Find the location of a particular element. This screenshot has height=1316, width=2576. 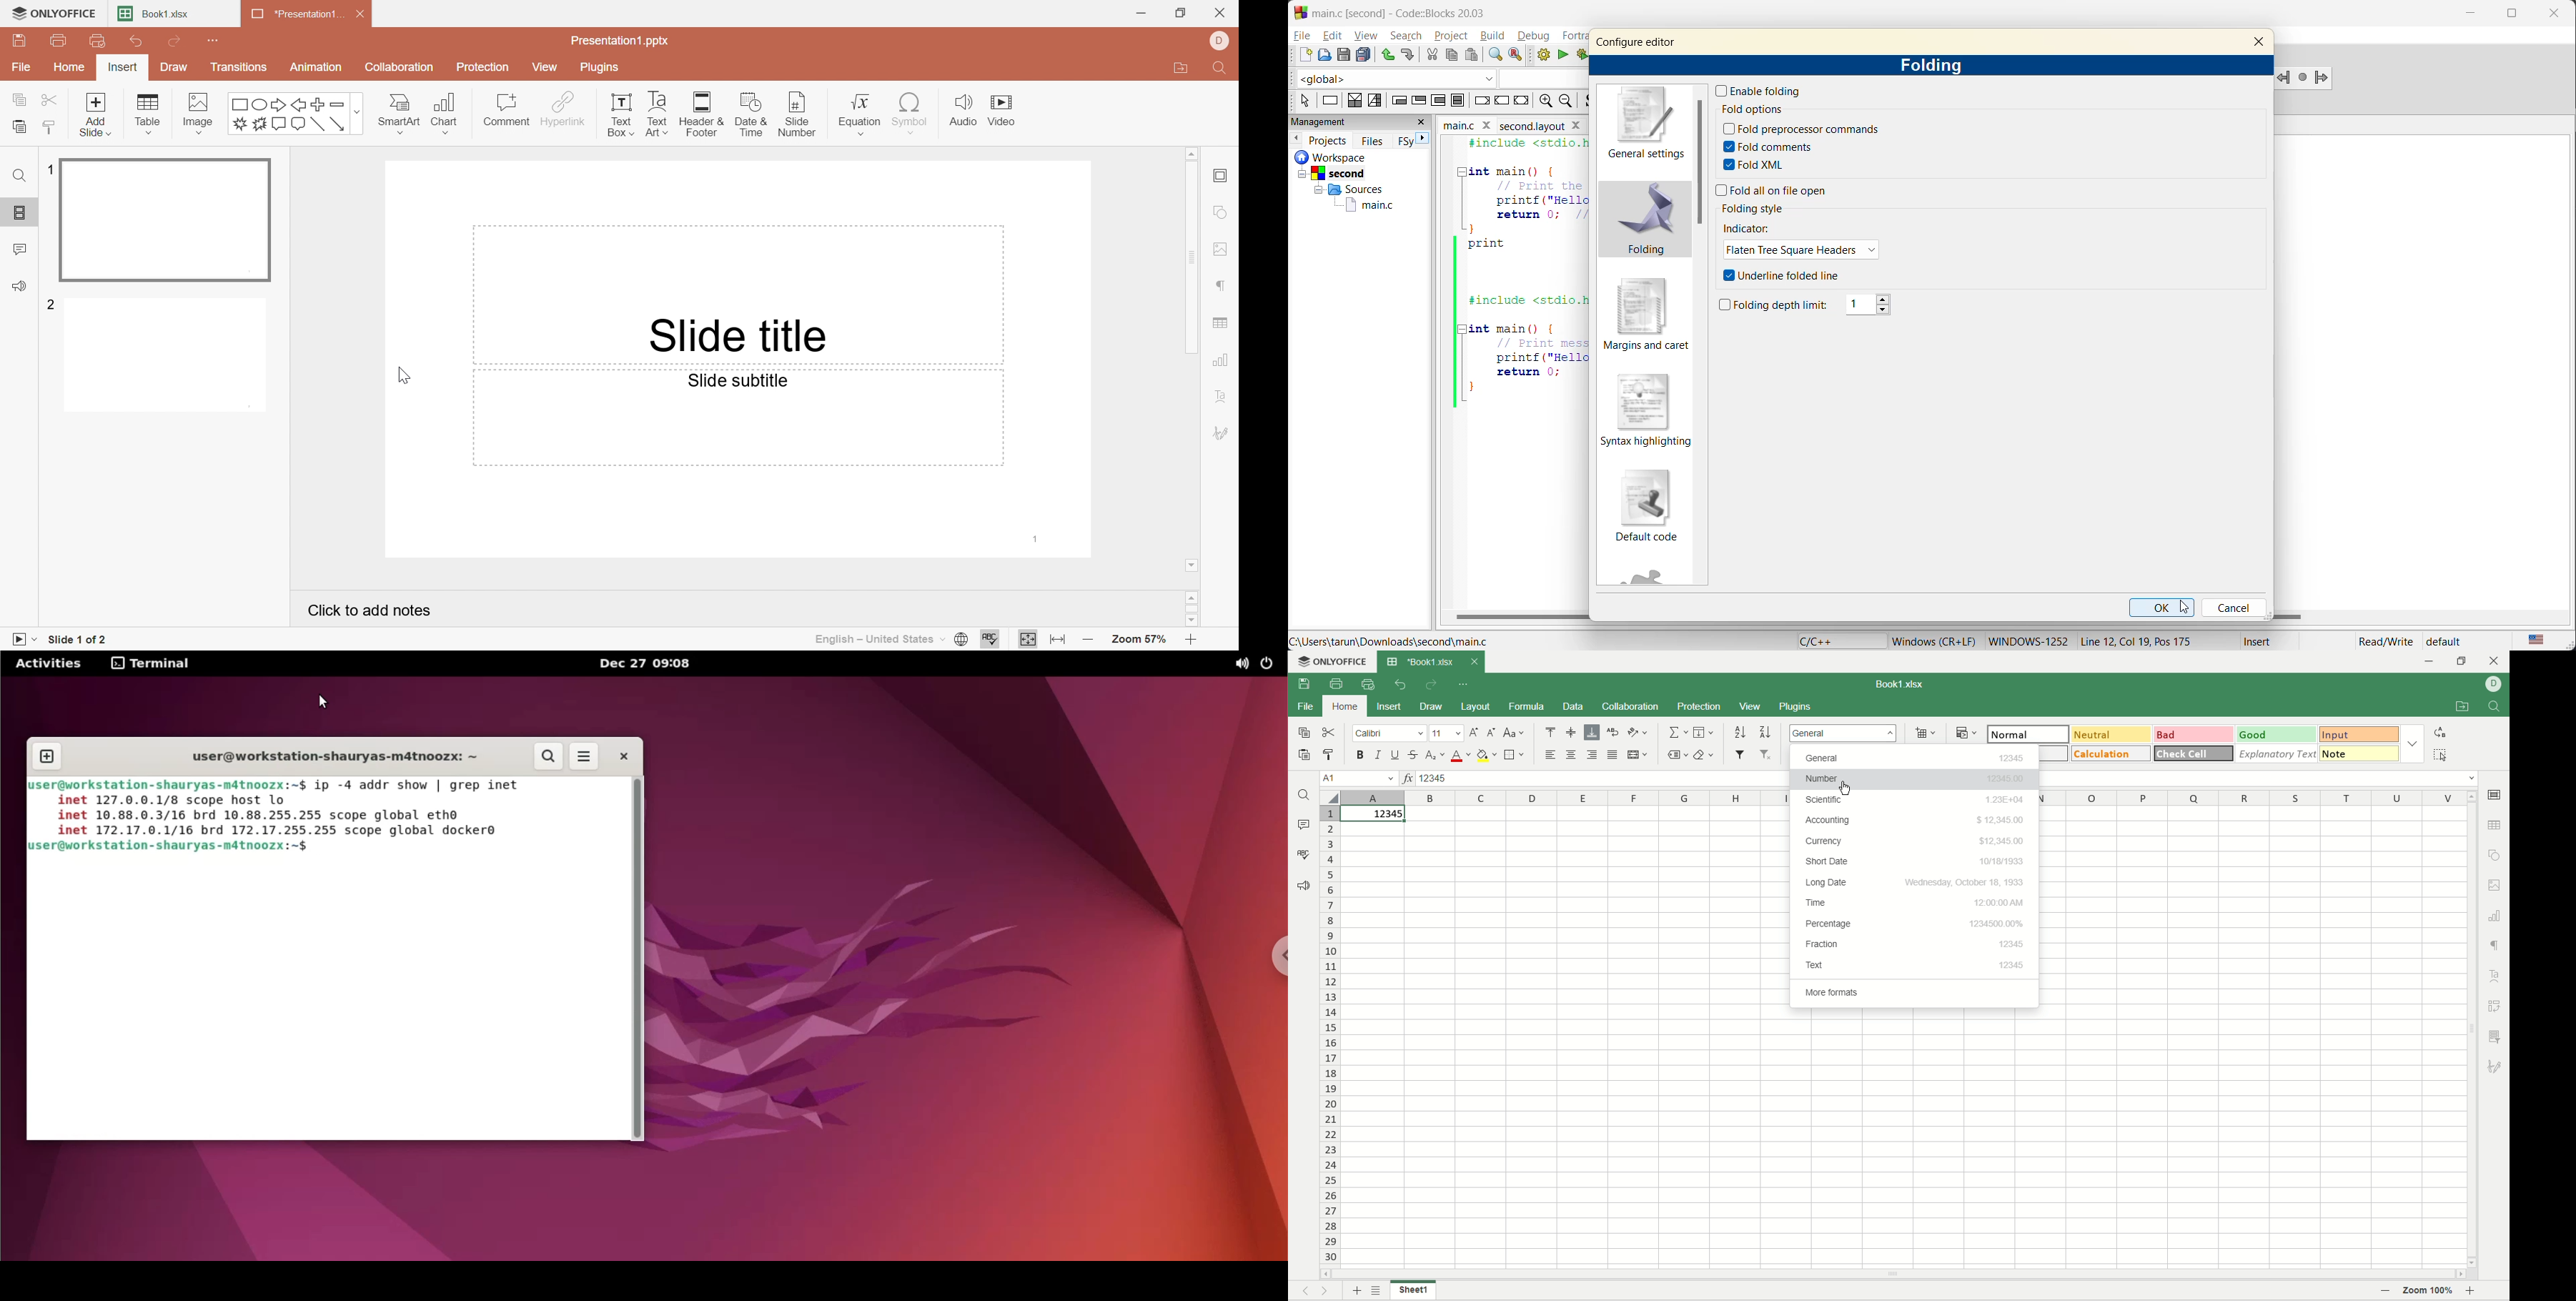

fraction is located at coordinates (1912, 946).